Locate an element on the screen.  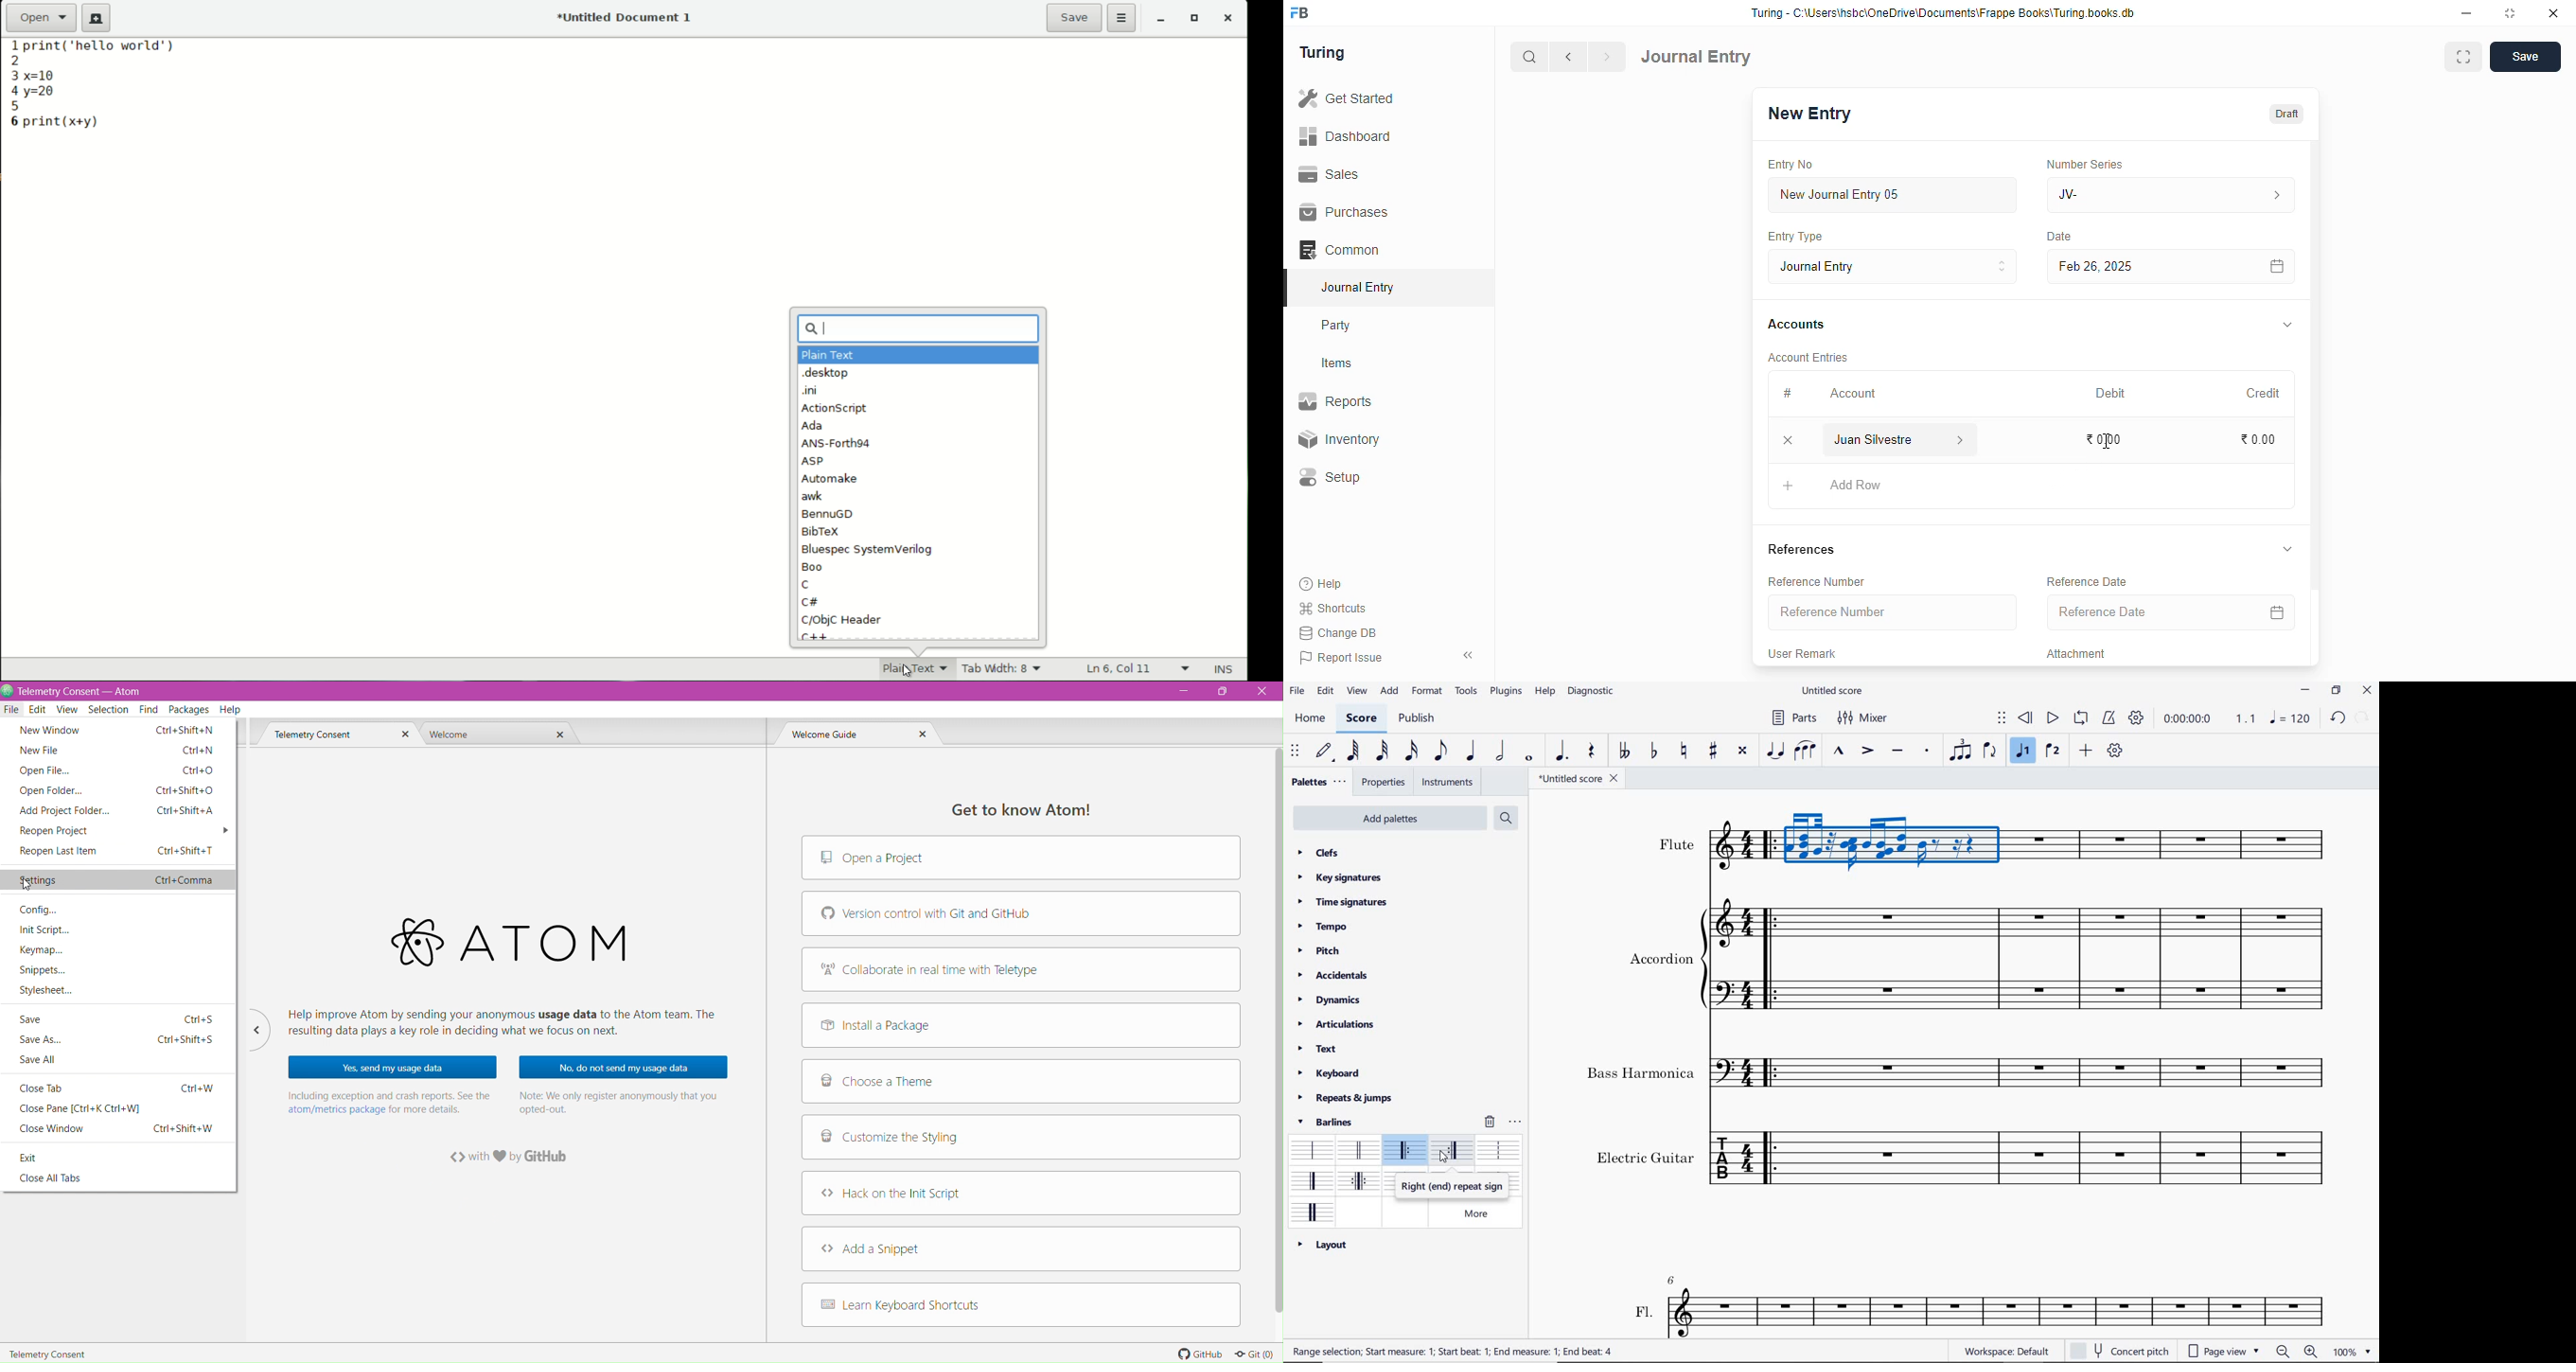
search palettes is located at coordinates (1506, 817).